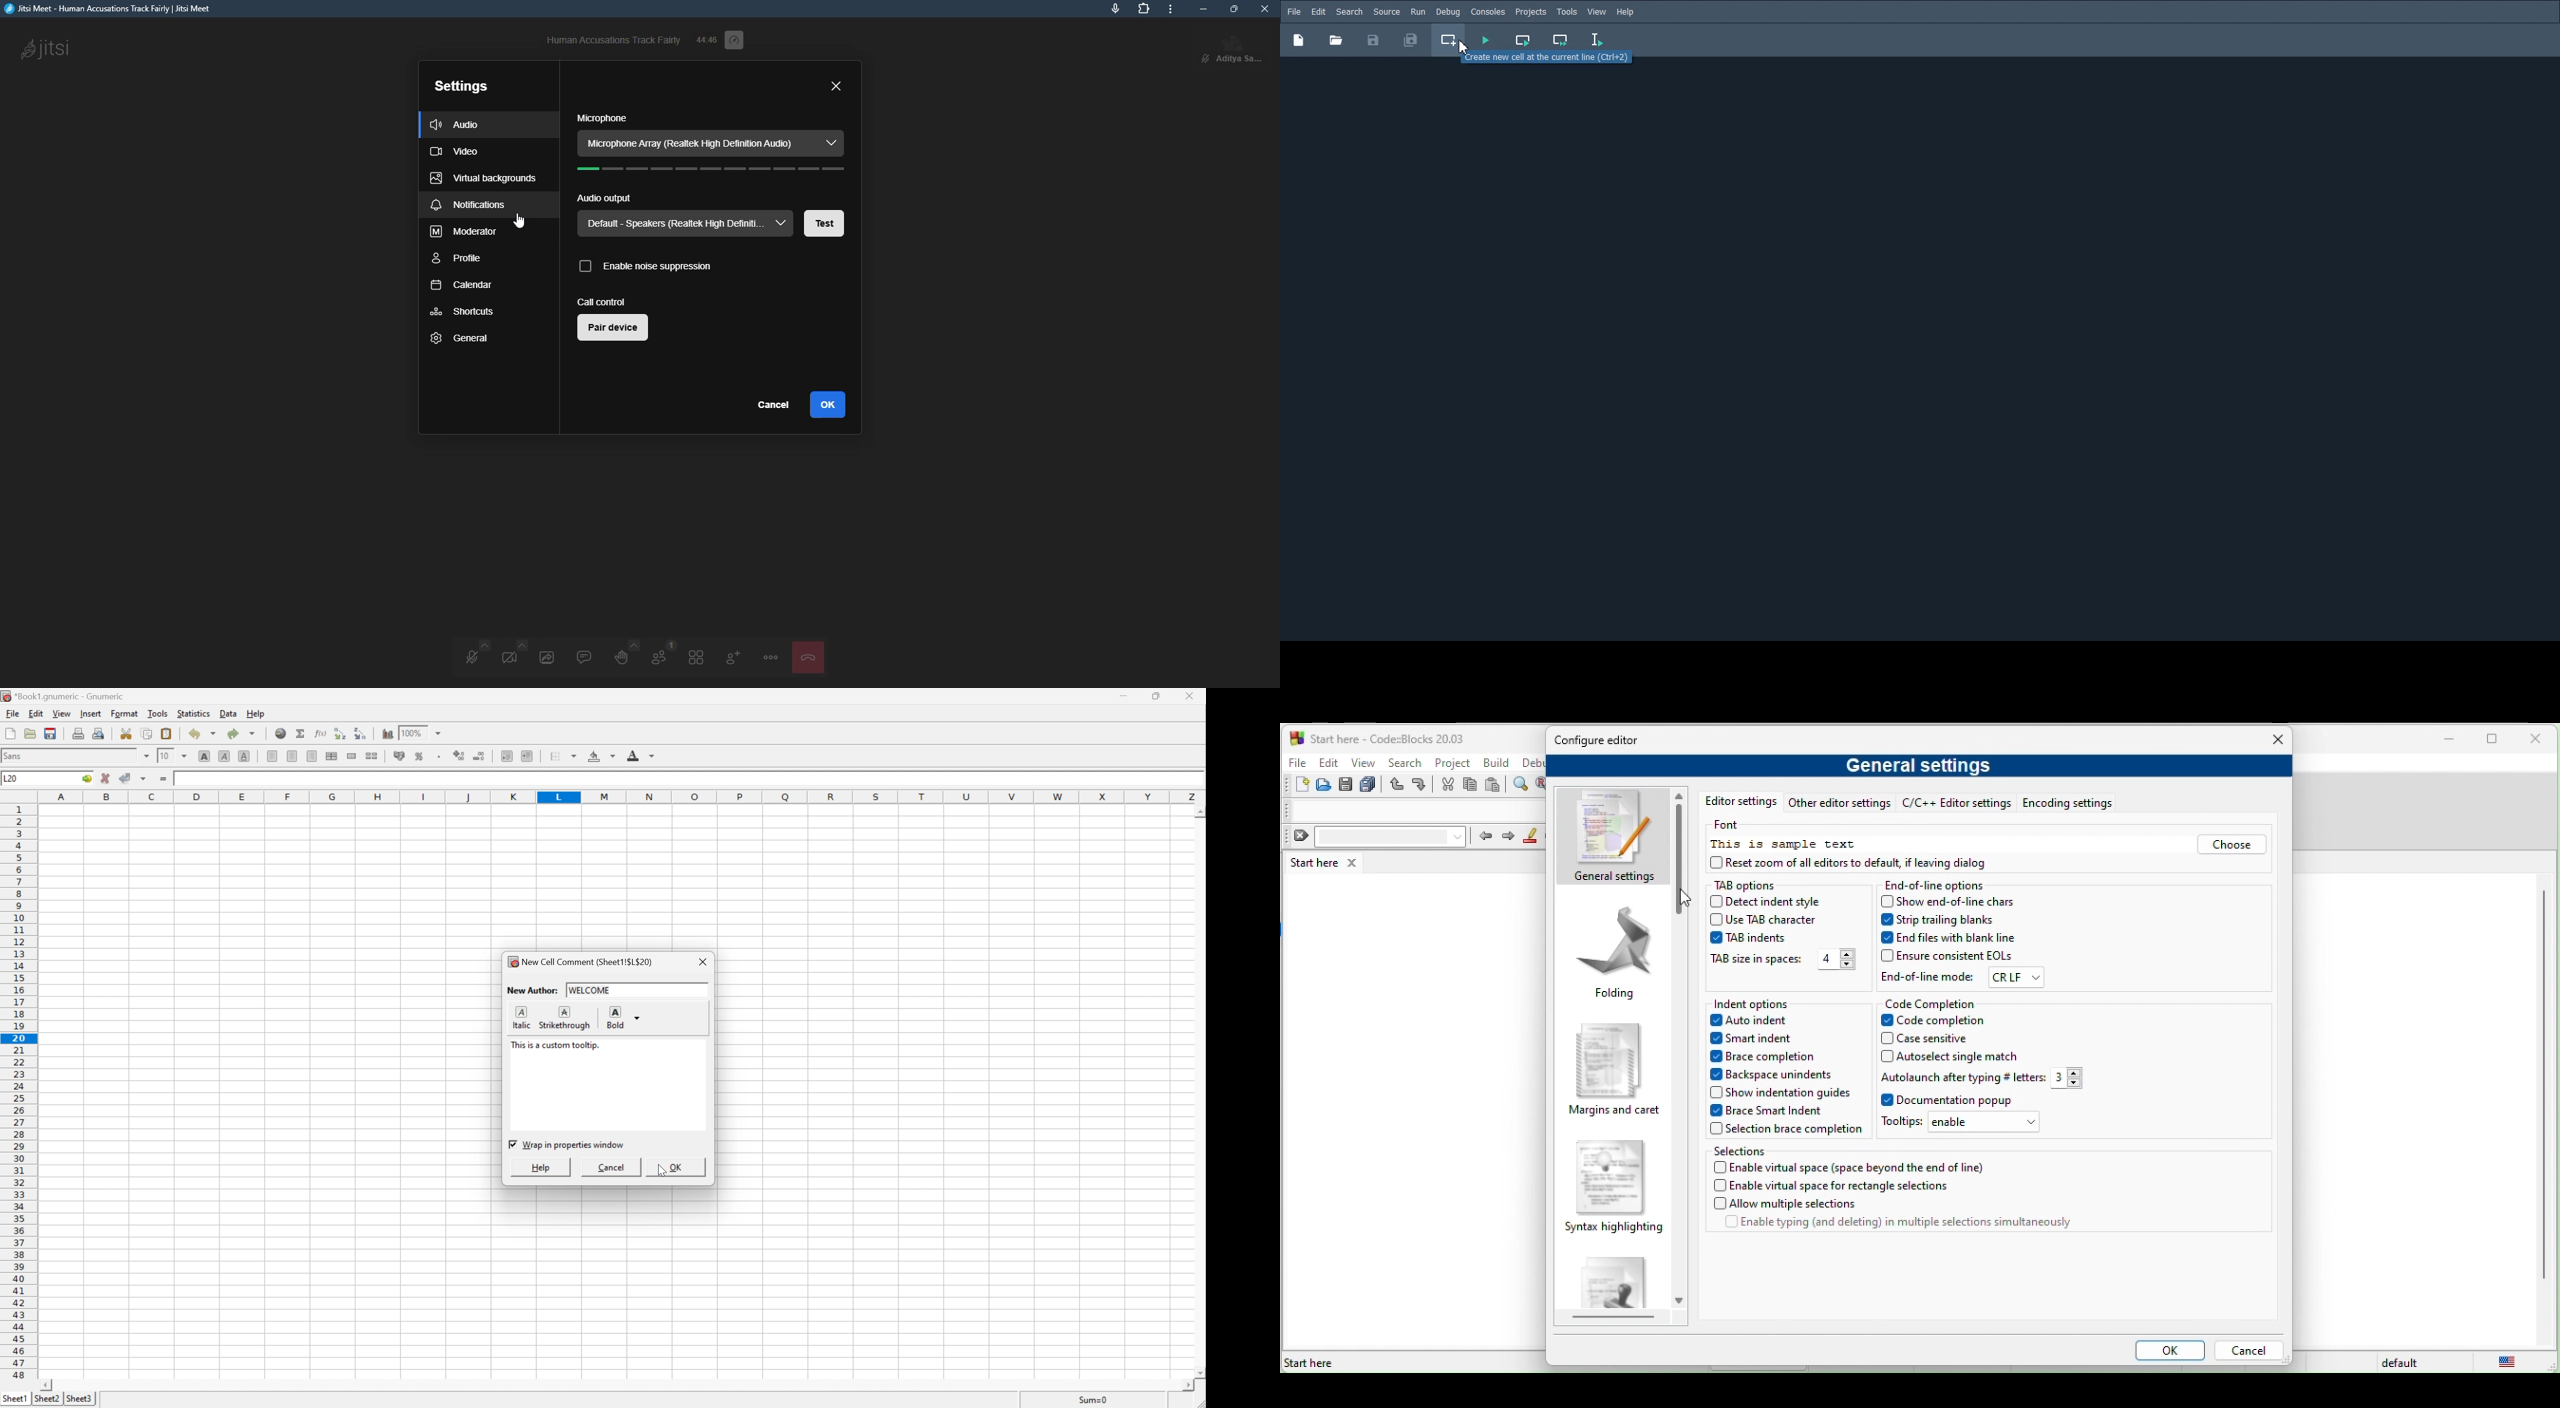  Describe the element at coordinates (1376, 837) in the screenshot. I see `clear` at that location.